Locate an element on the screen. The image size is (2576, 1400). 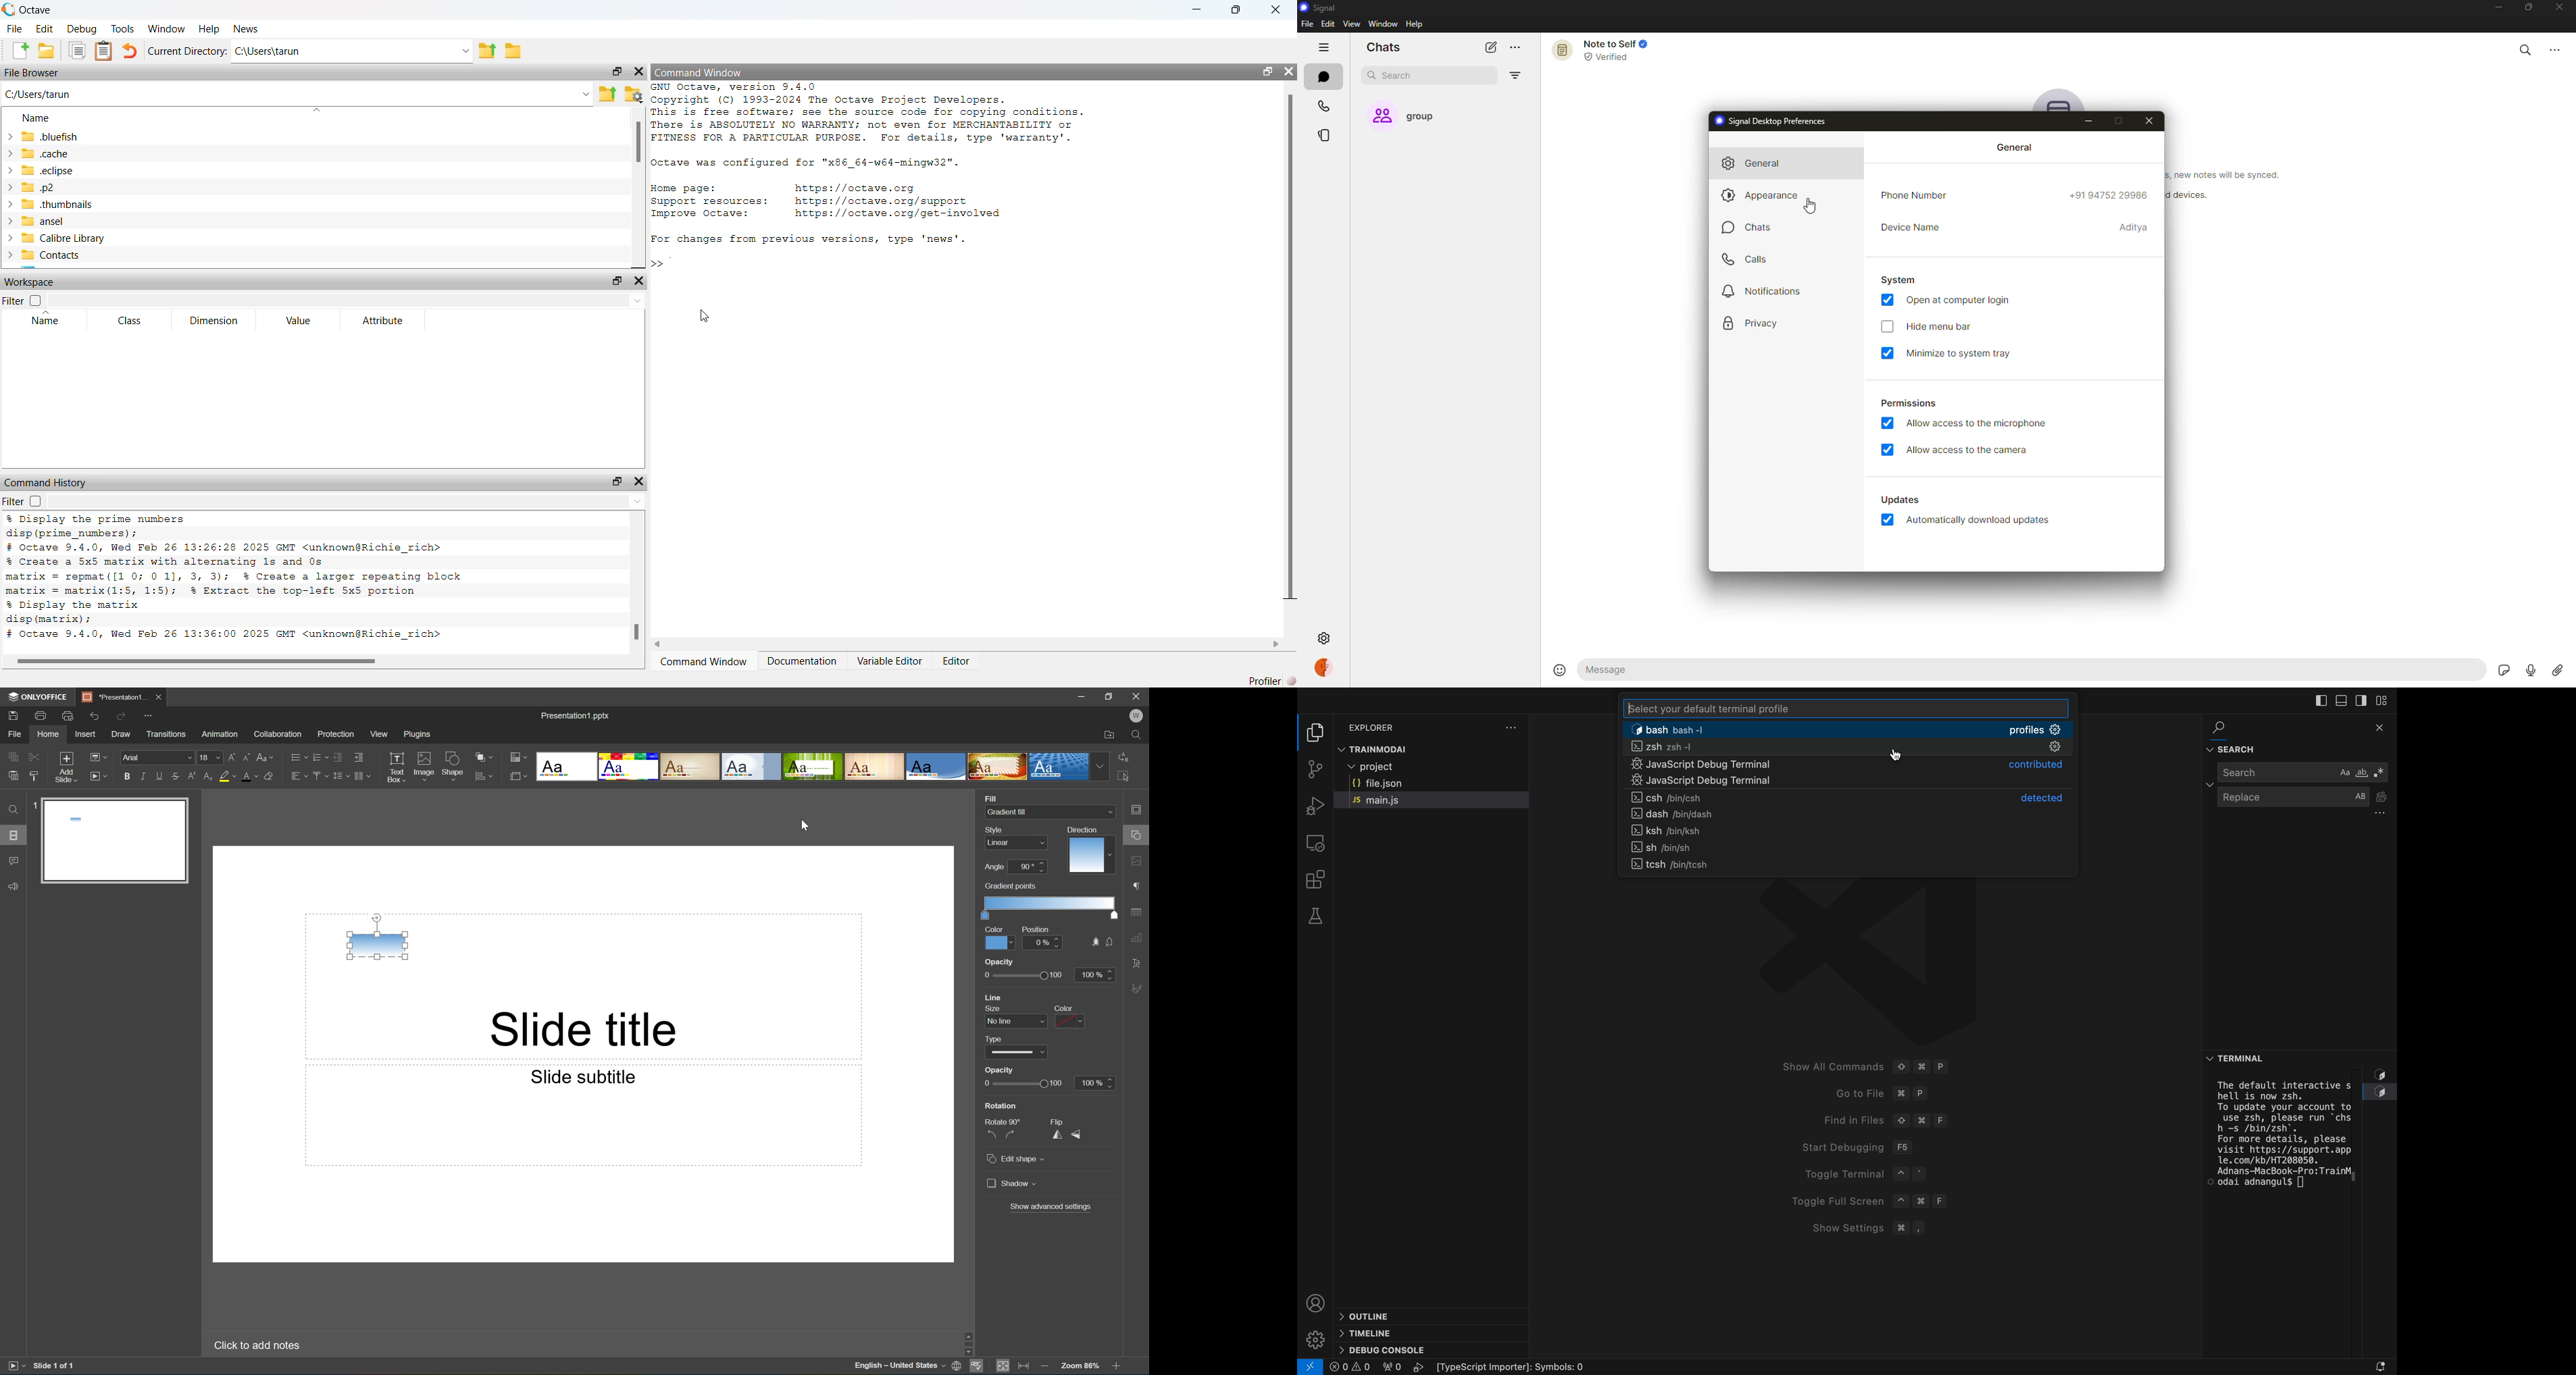
Set document language is located at coordinates (959, 1367).